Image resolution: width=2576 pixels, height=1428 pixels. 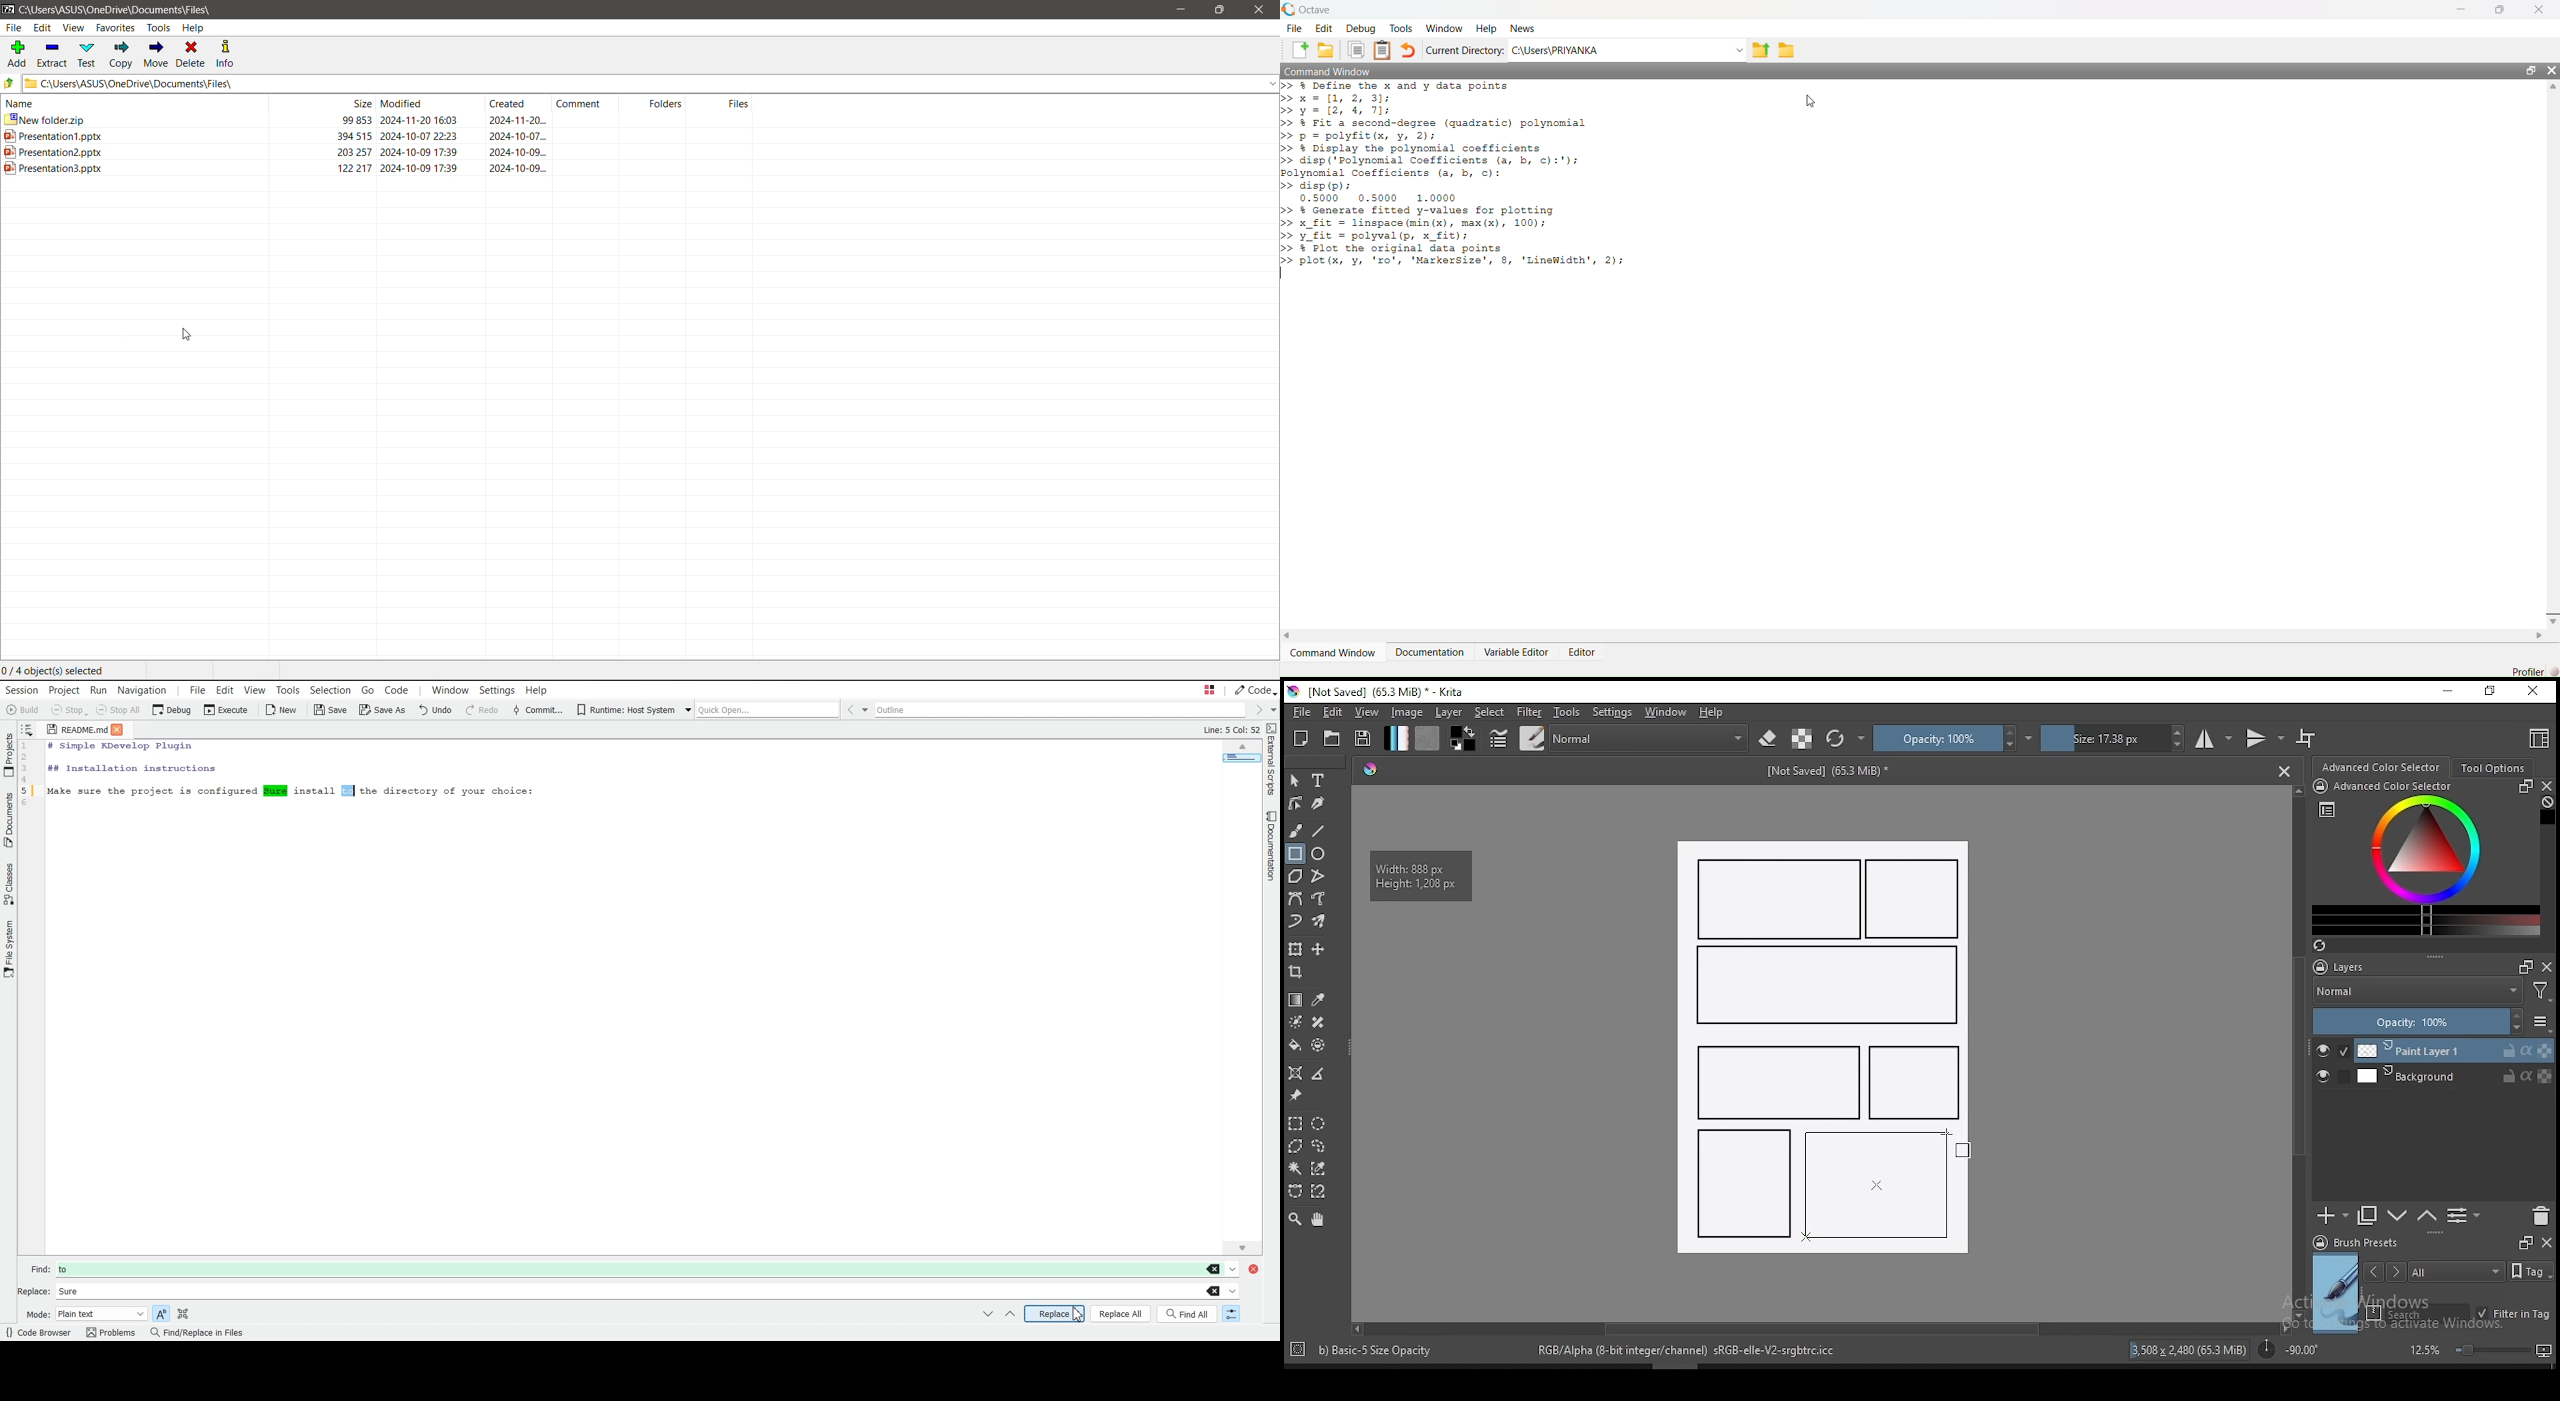 I want to click on new rectangle, so click(x=1774, y=1080).